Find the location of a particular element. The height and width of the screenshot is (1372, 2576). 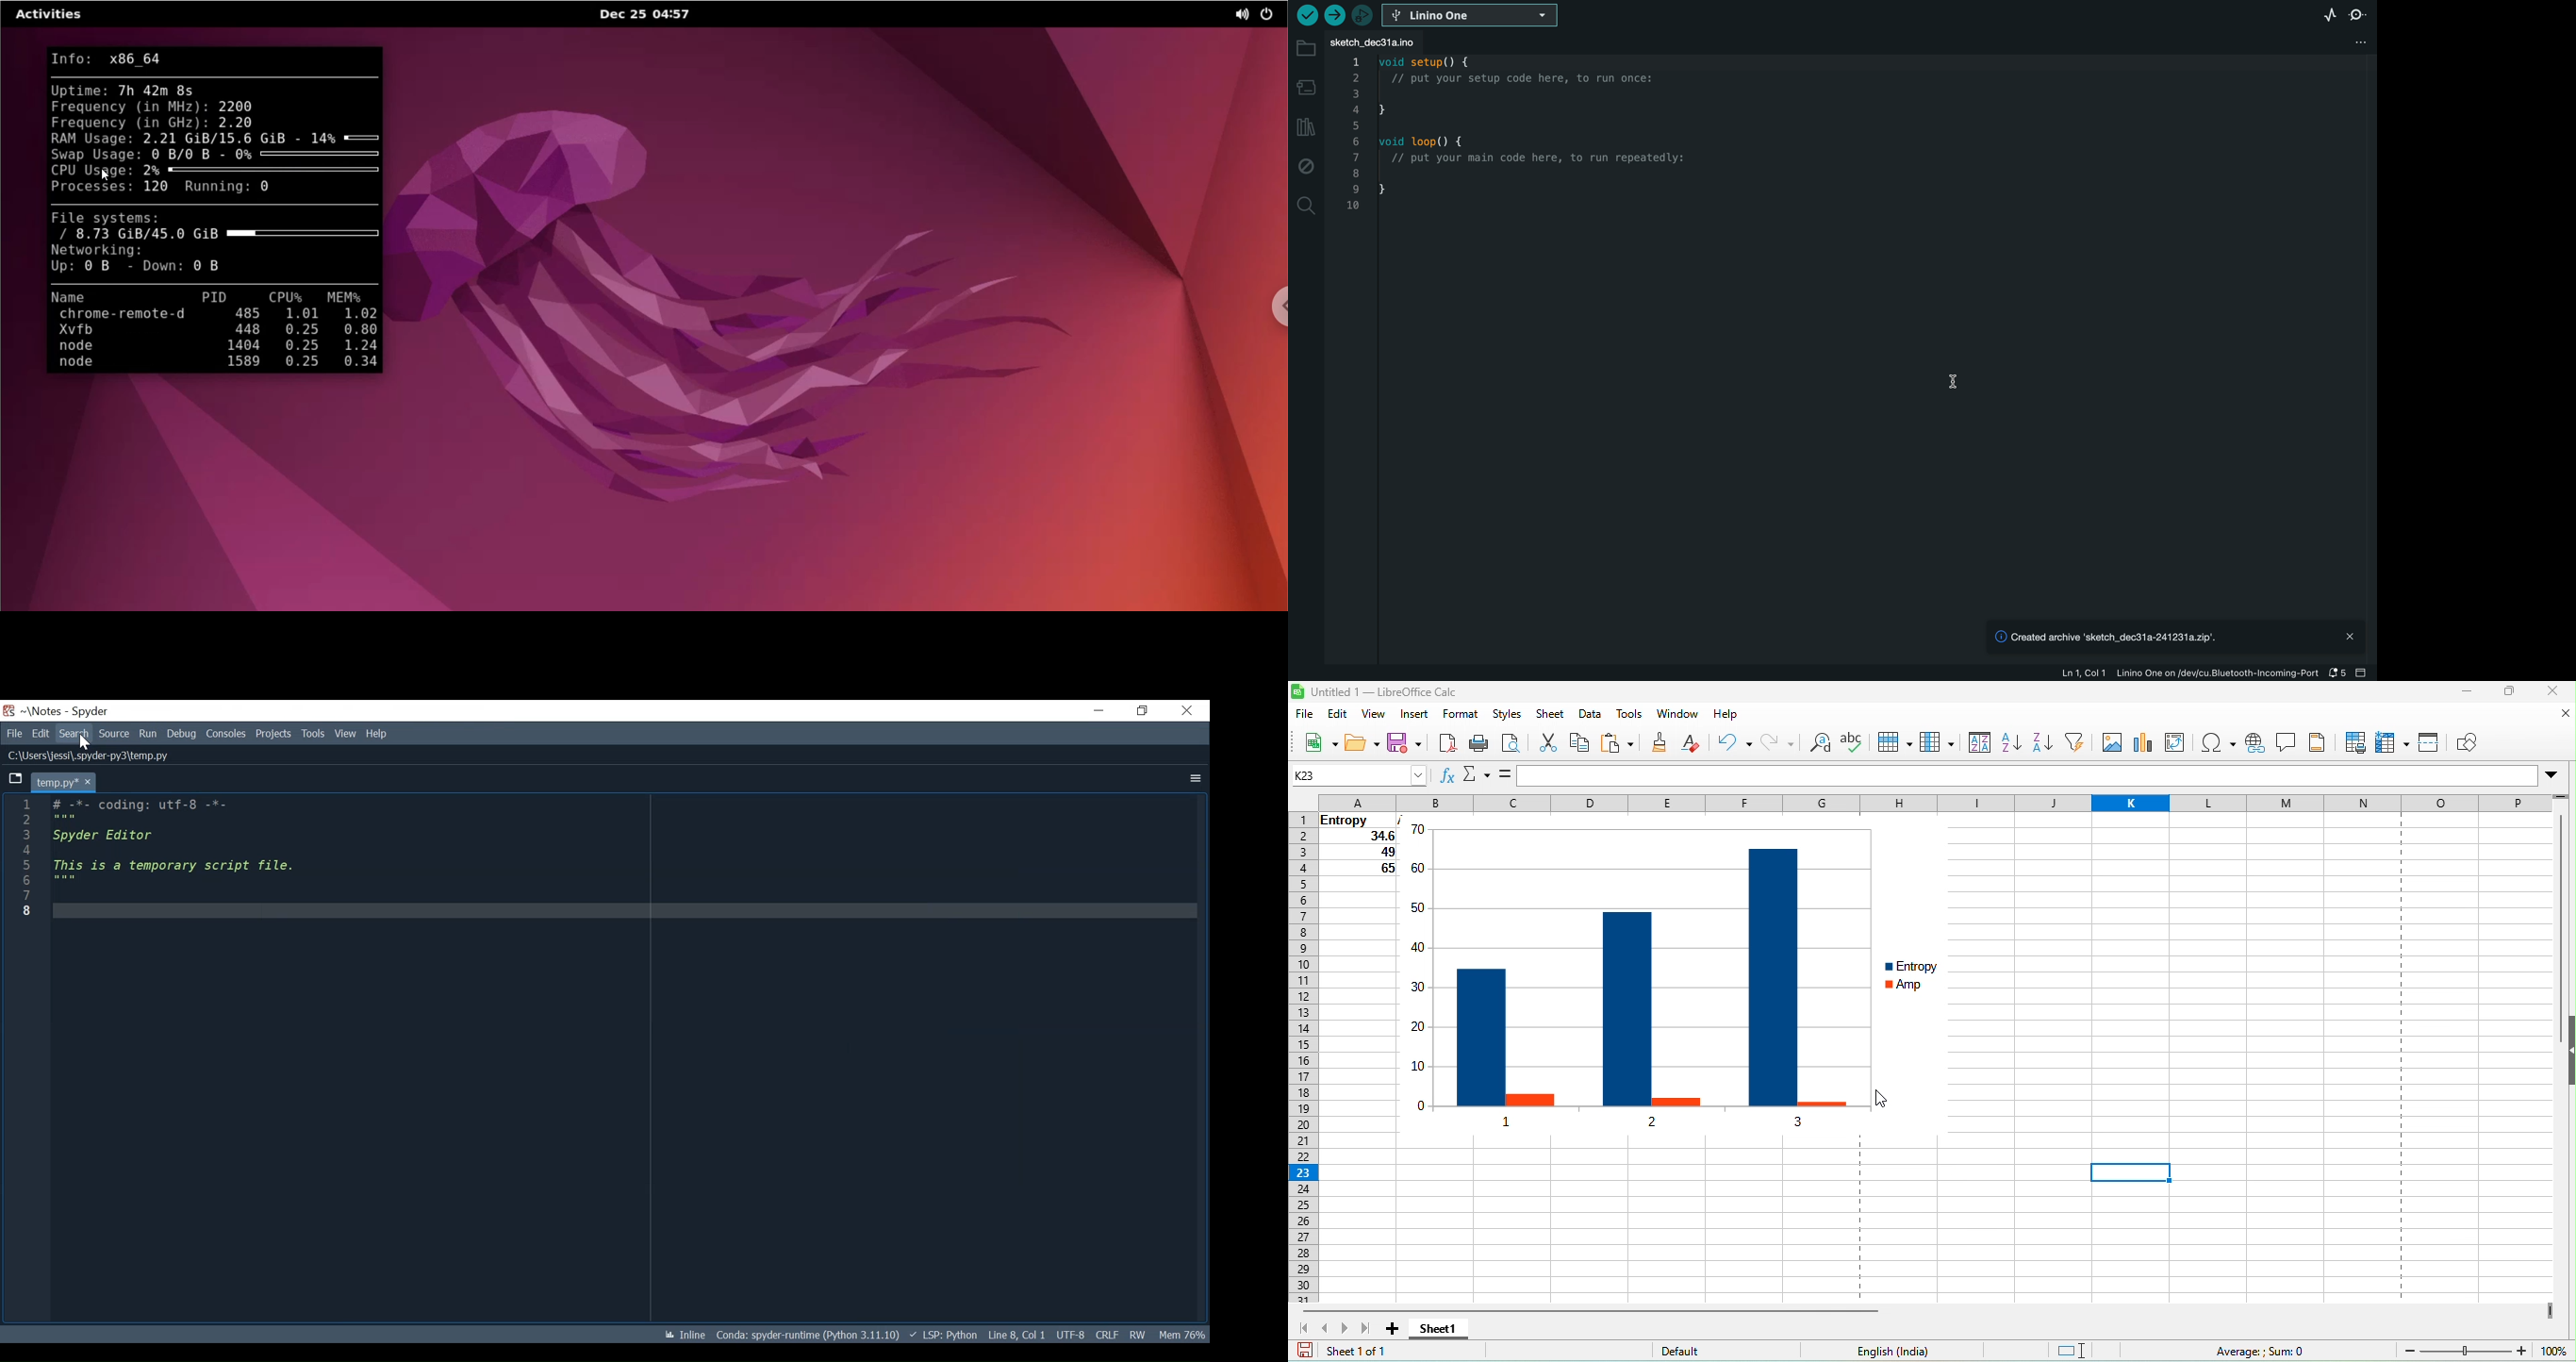

Run is located at coordinates (151, 733).